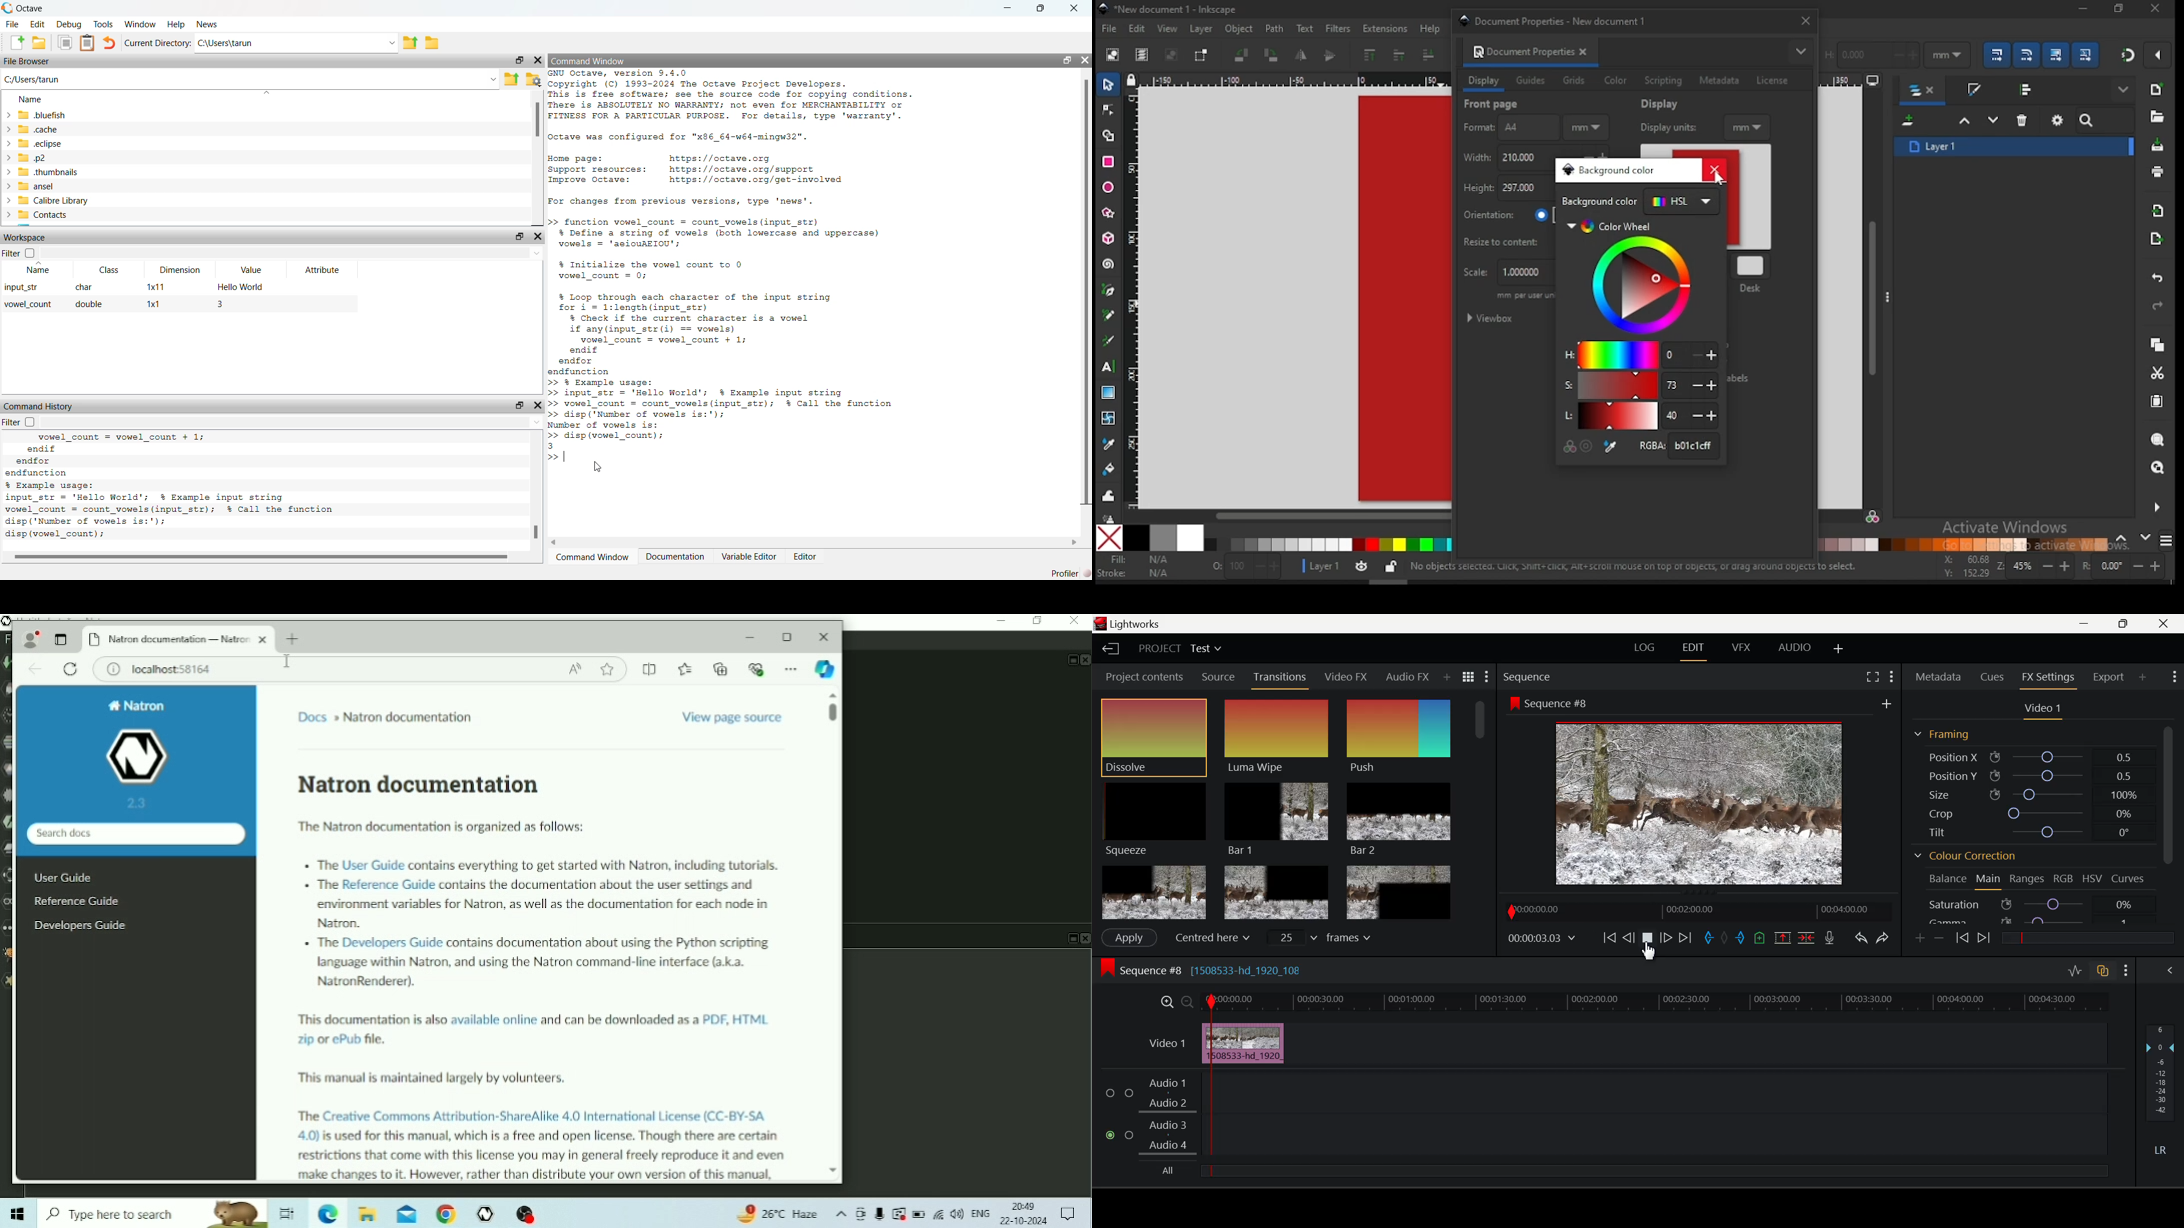 The width and height of the screenshot is (2184, 1232). I want to click on width, so click(1506, 158).